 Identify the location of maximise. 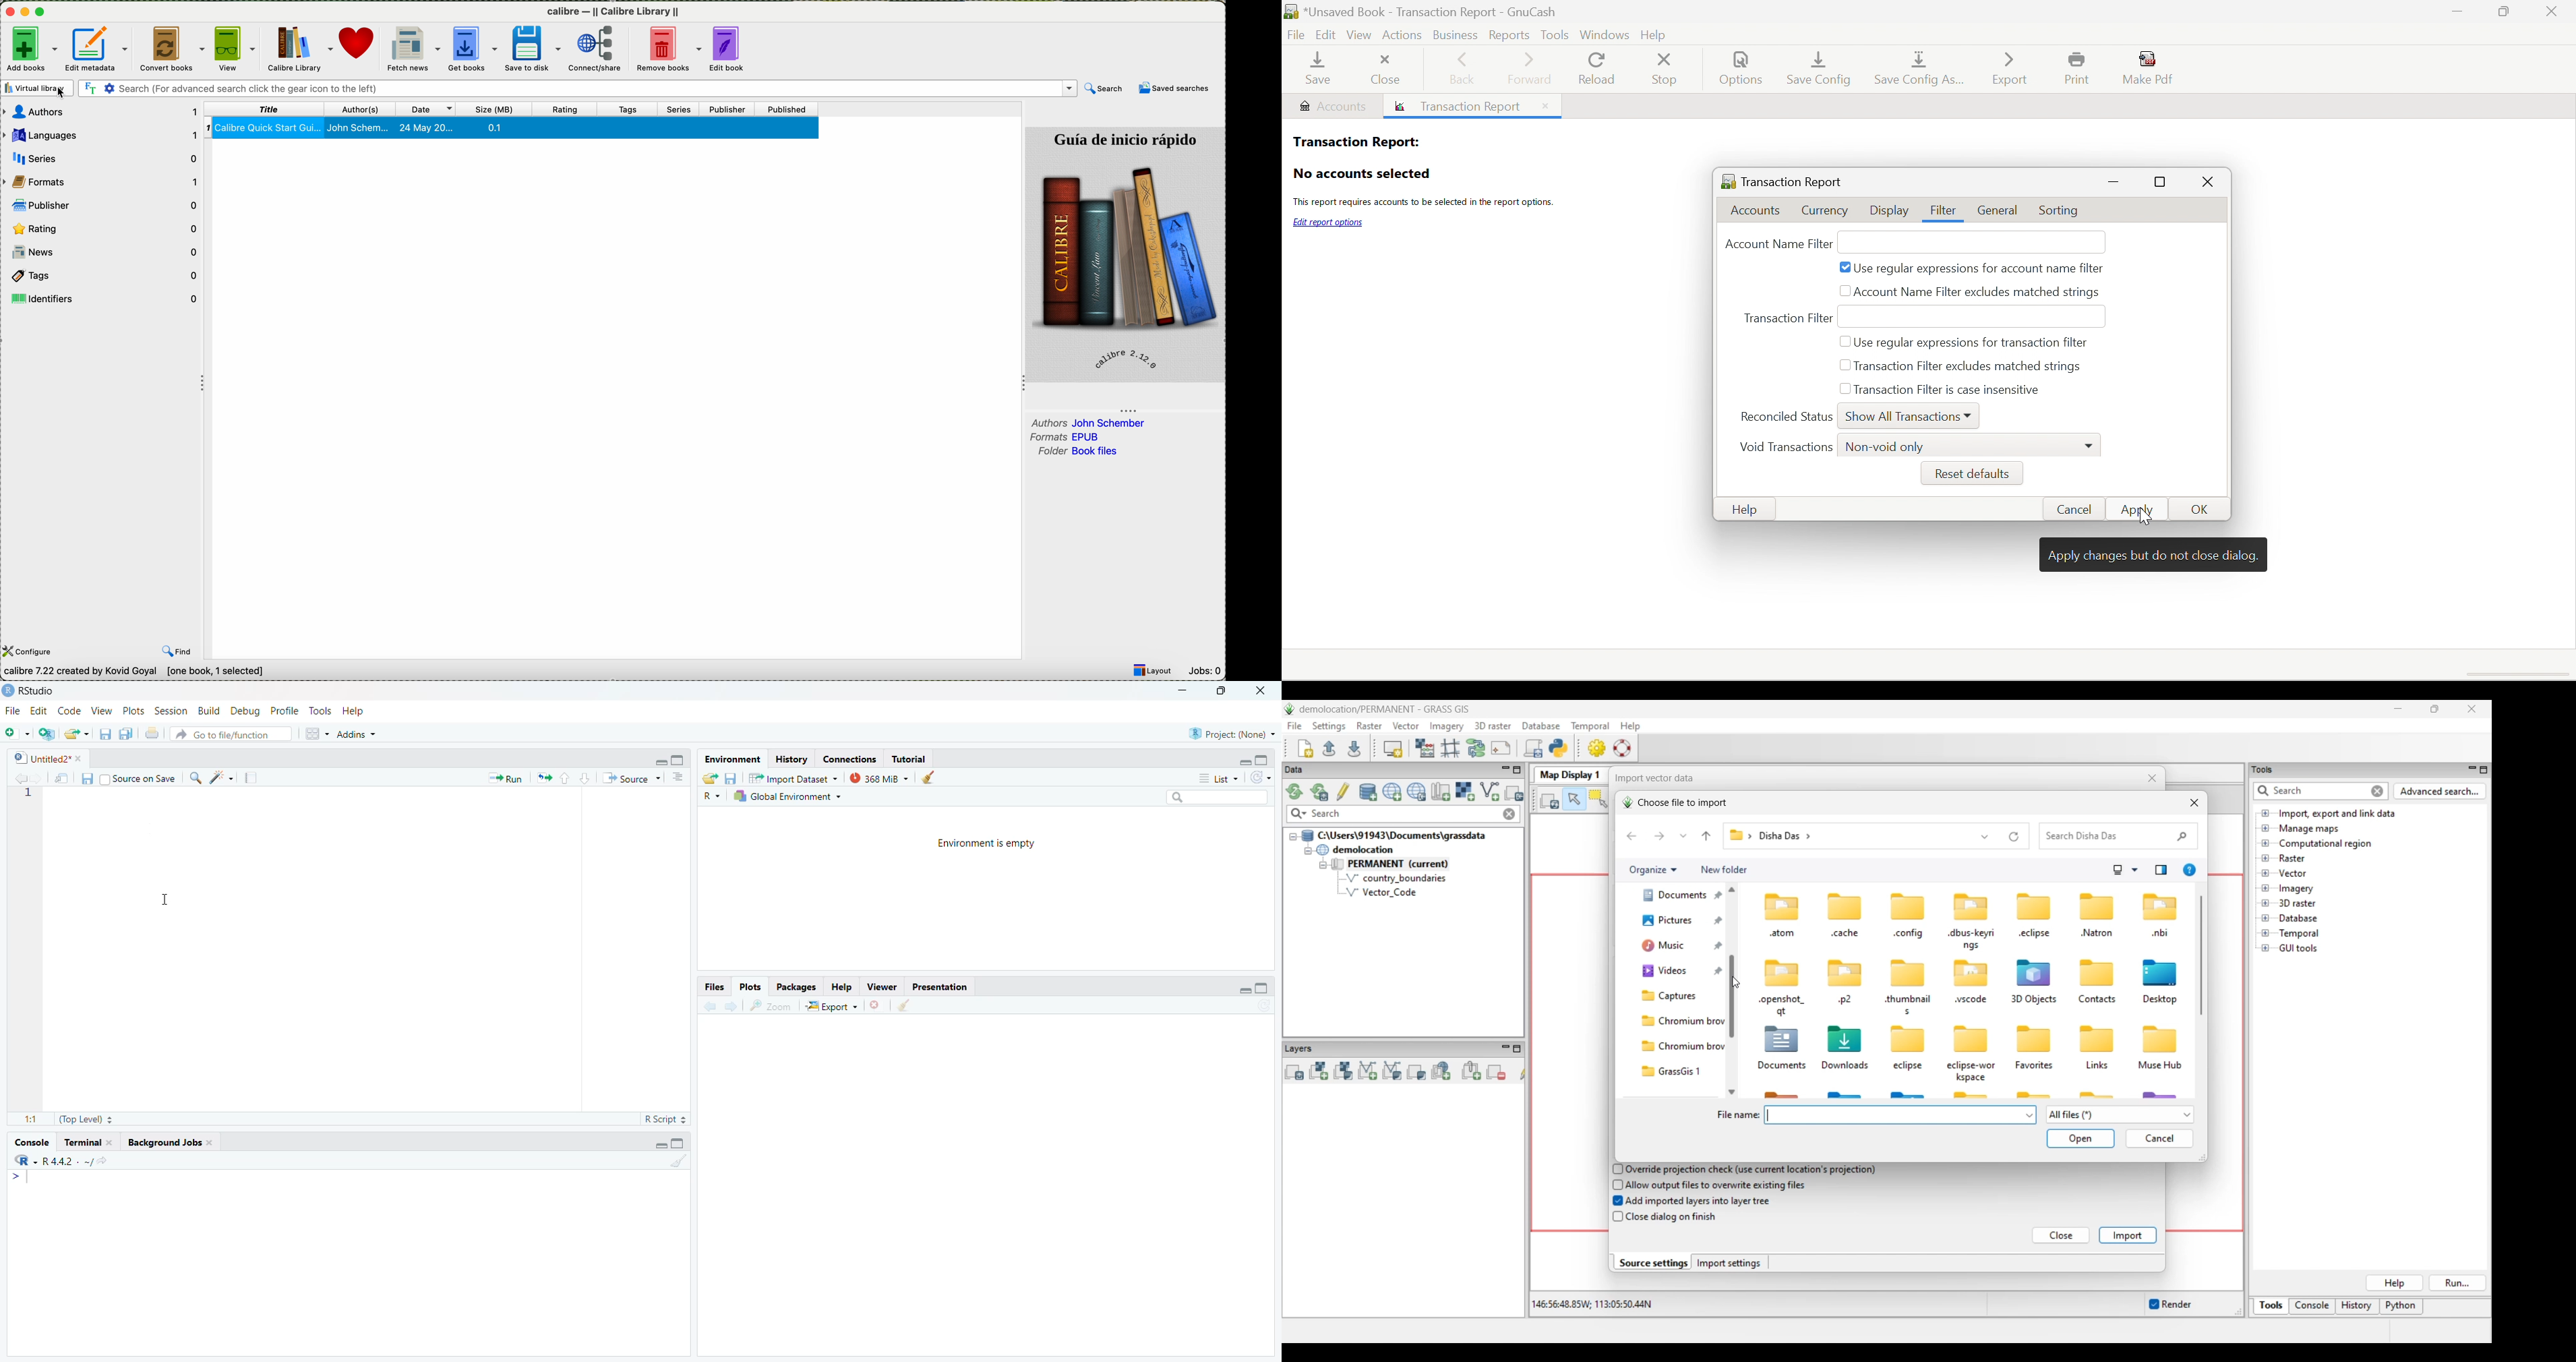
(1264, 987).